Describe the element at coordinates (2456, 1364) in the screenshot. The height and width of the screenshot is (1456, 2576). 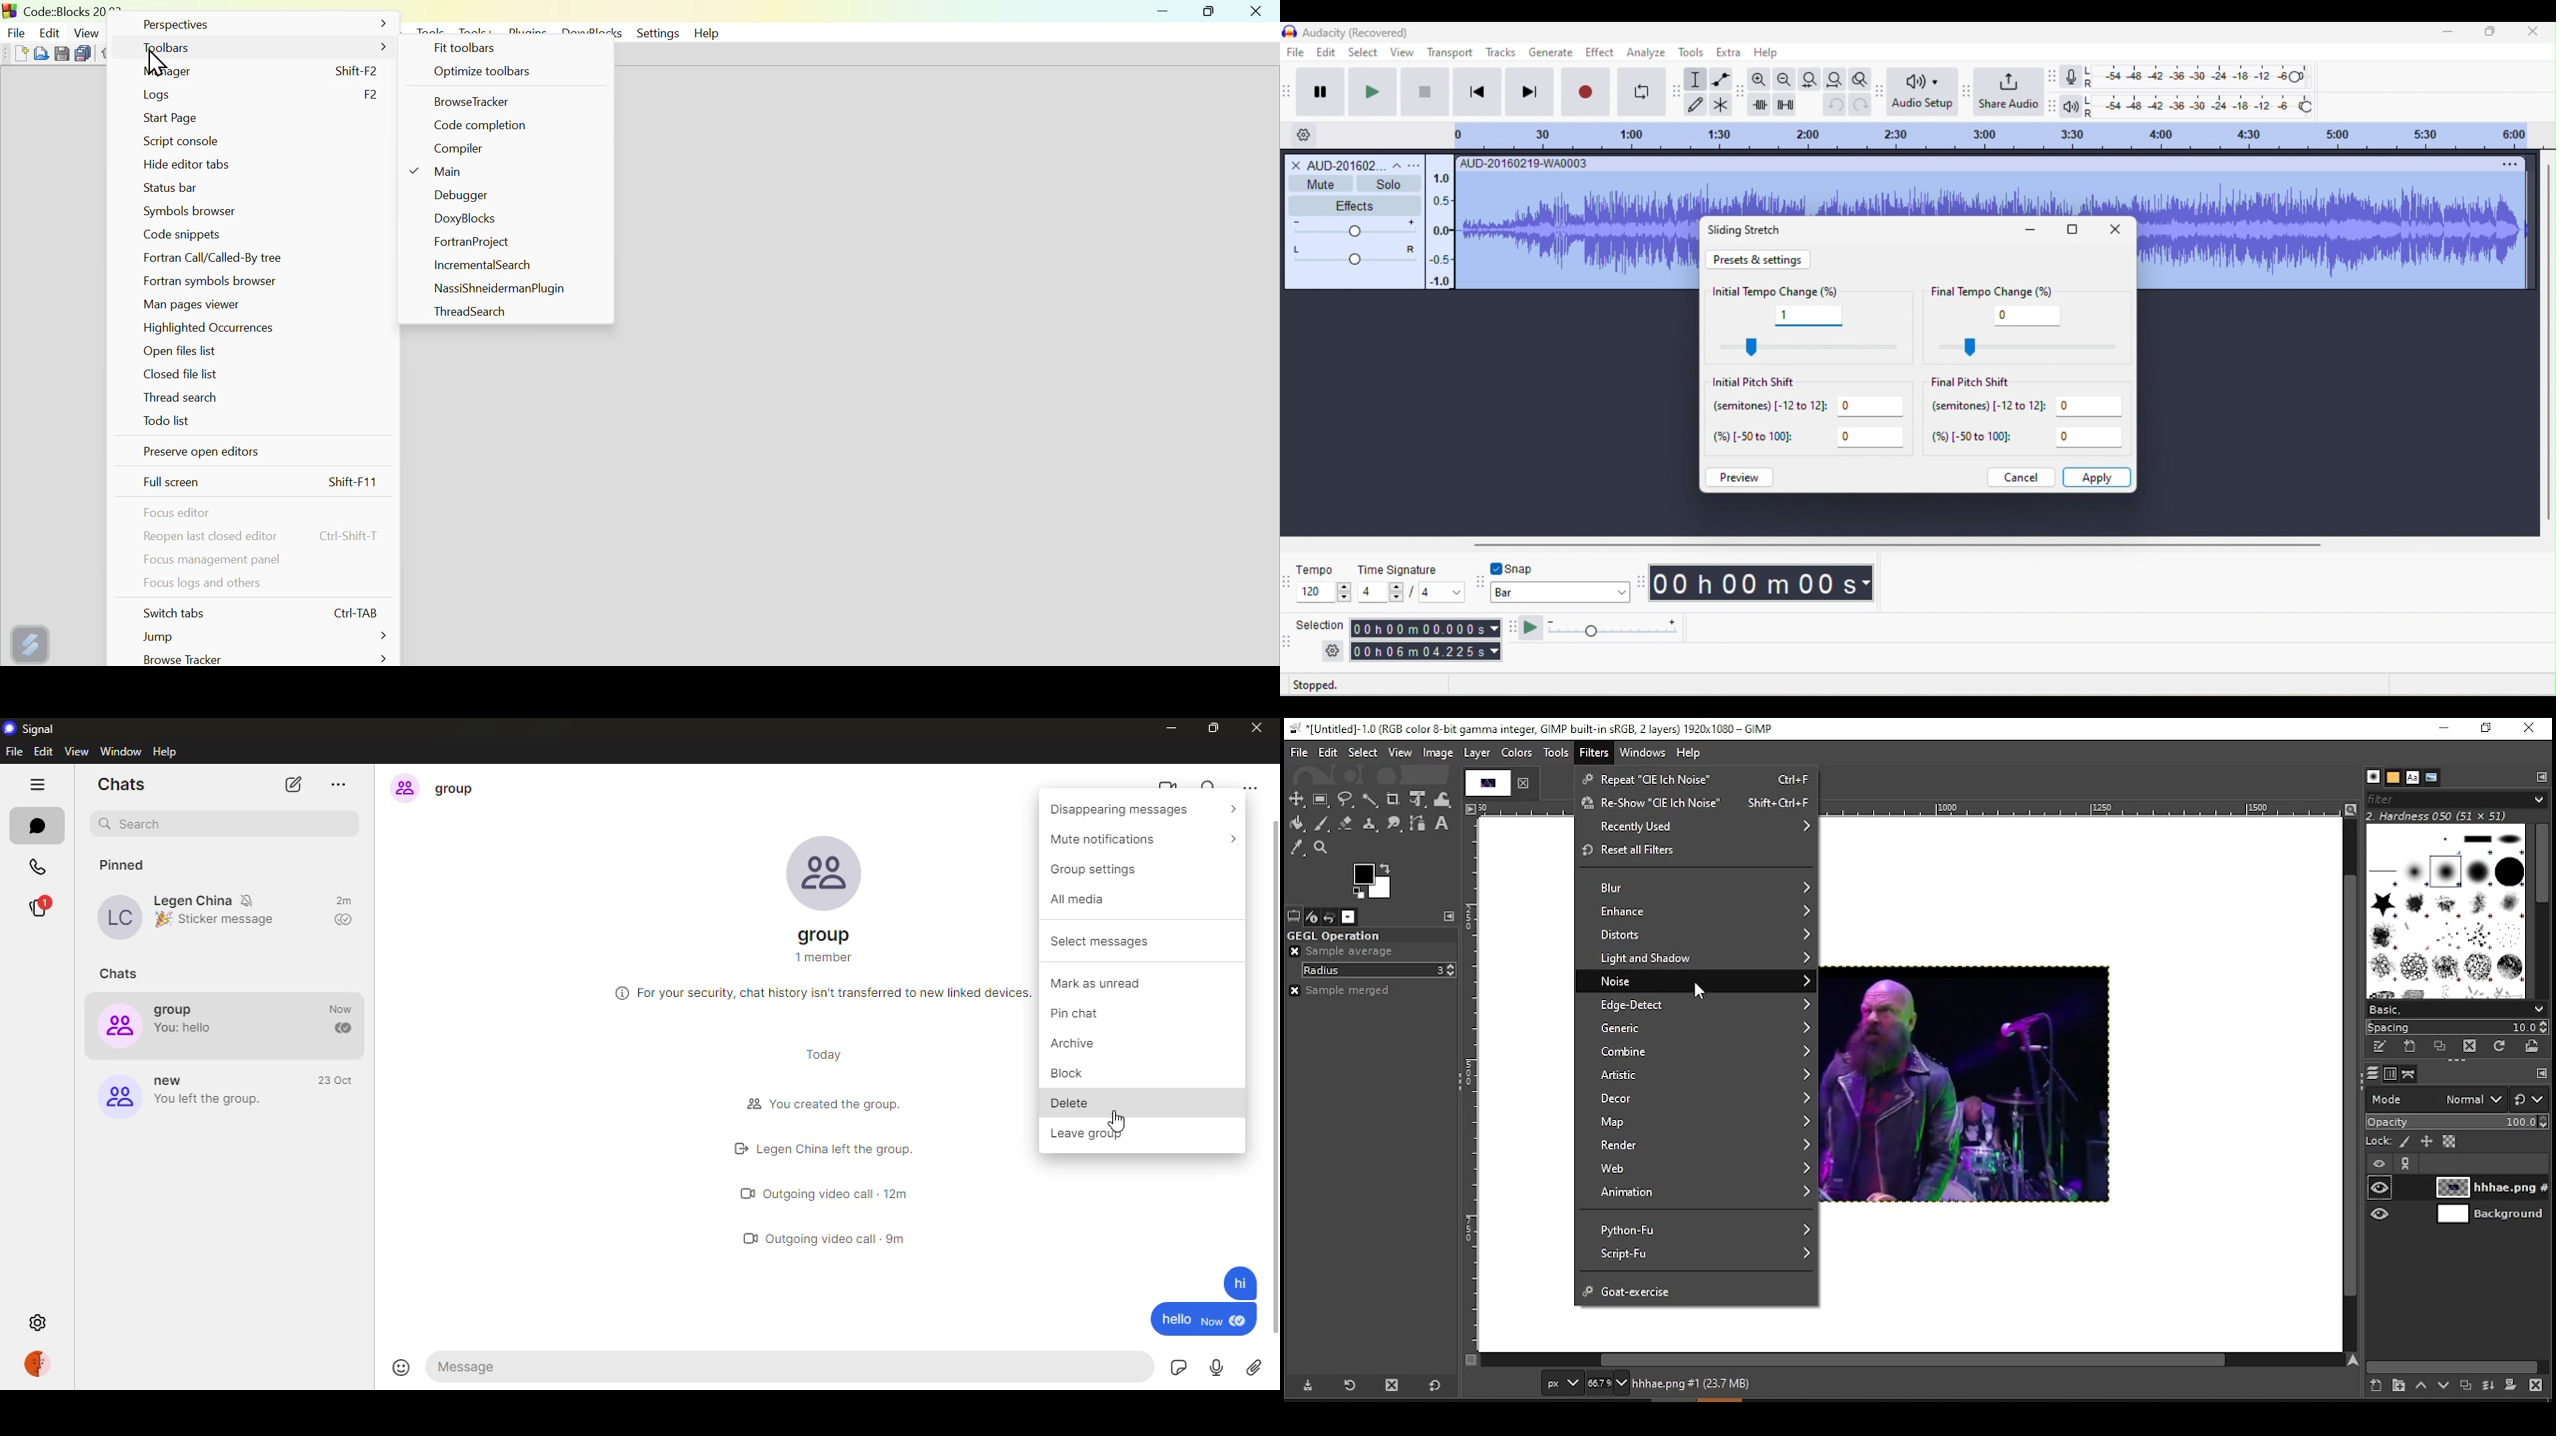
I see `scroll bar` at that location.